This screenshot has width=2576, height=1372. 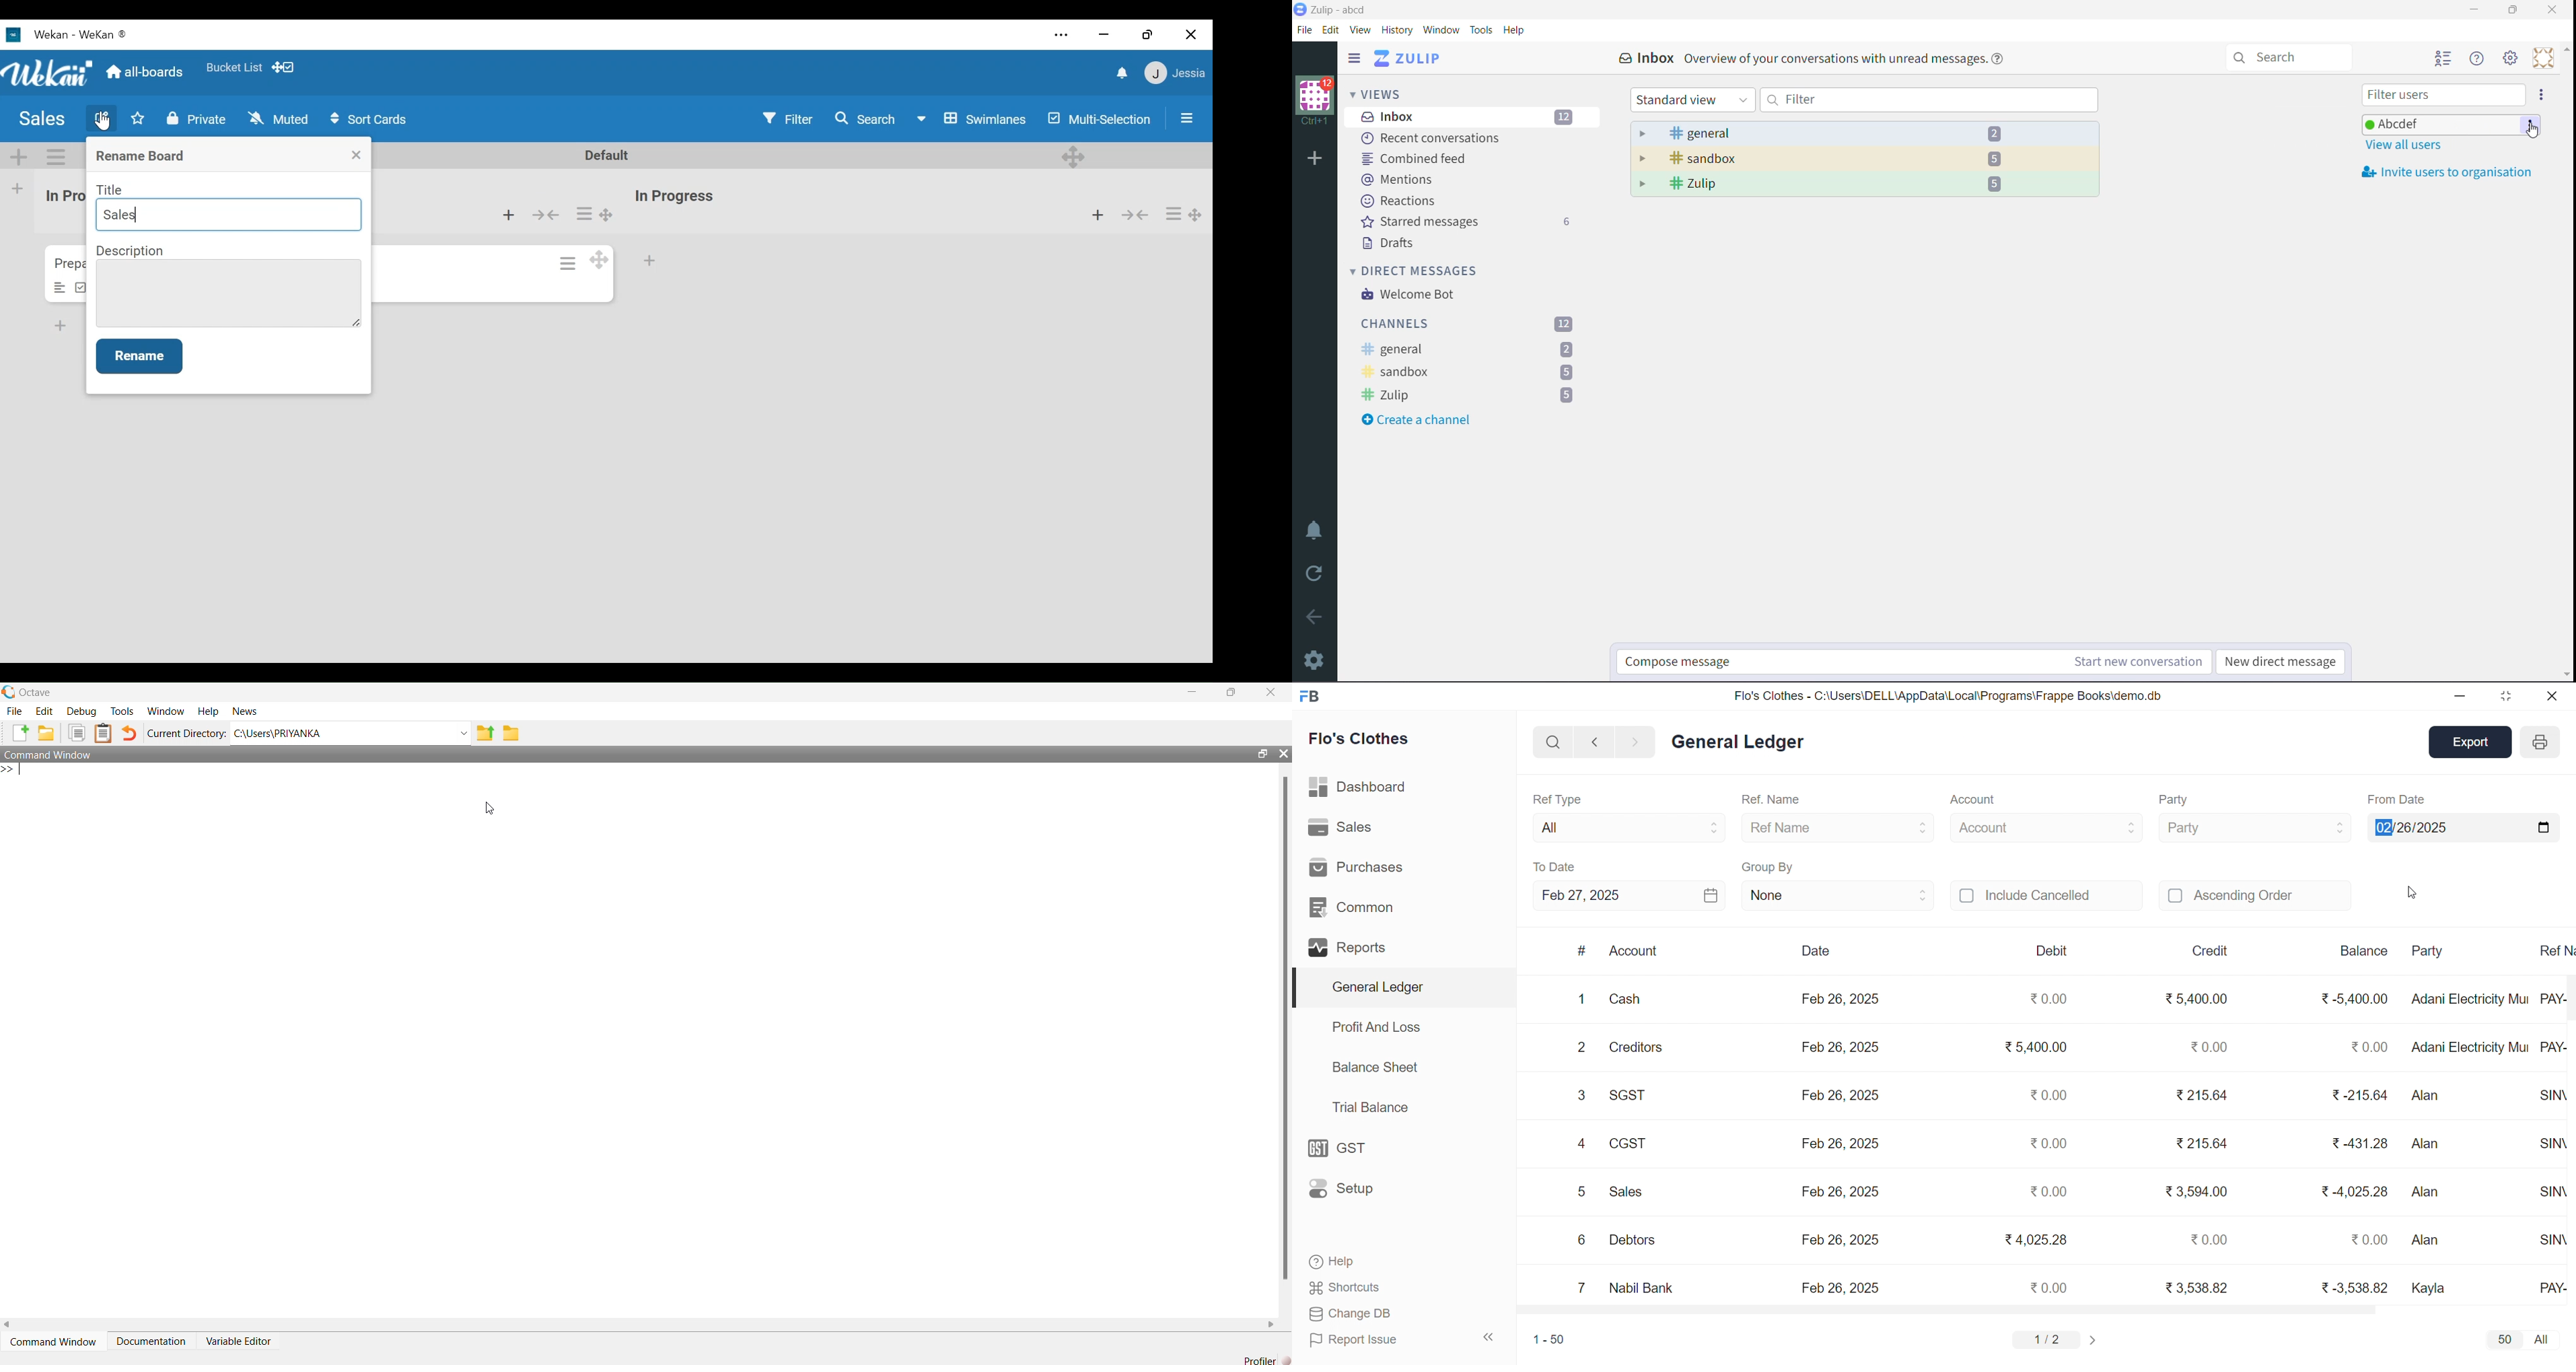 What do you see at coordinates (1364, 867) in the screenshot?
I see `Purchases` at bounding box center [1364, 867].